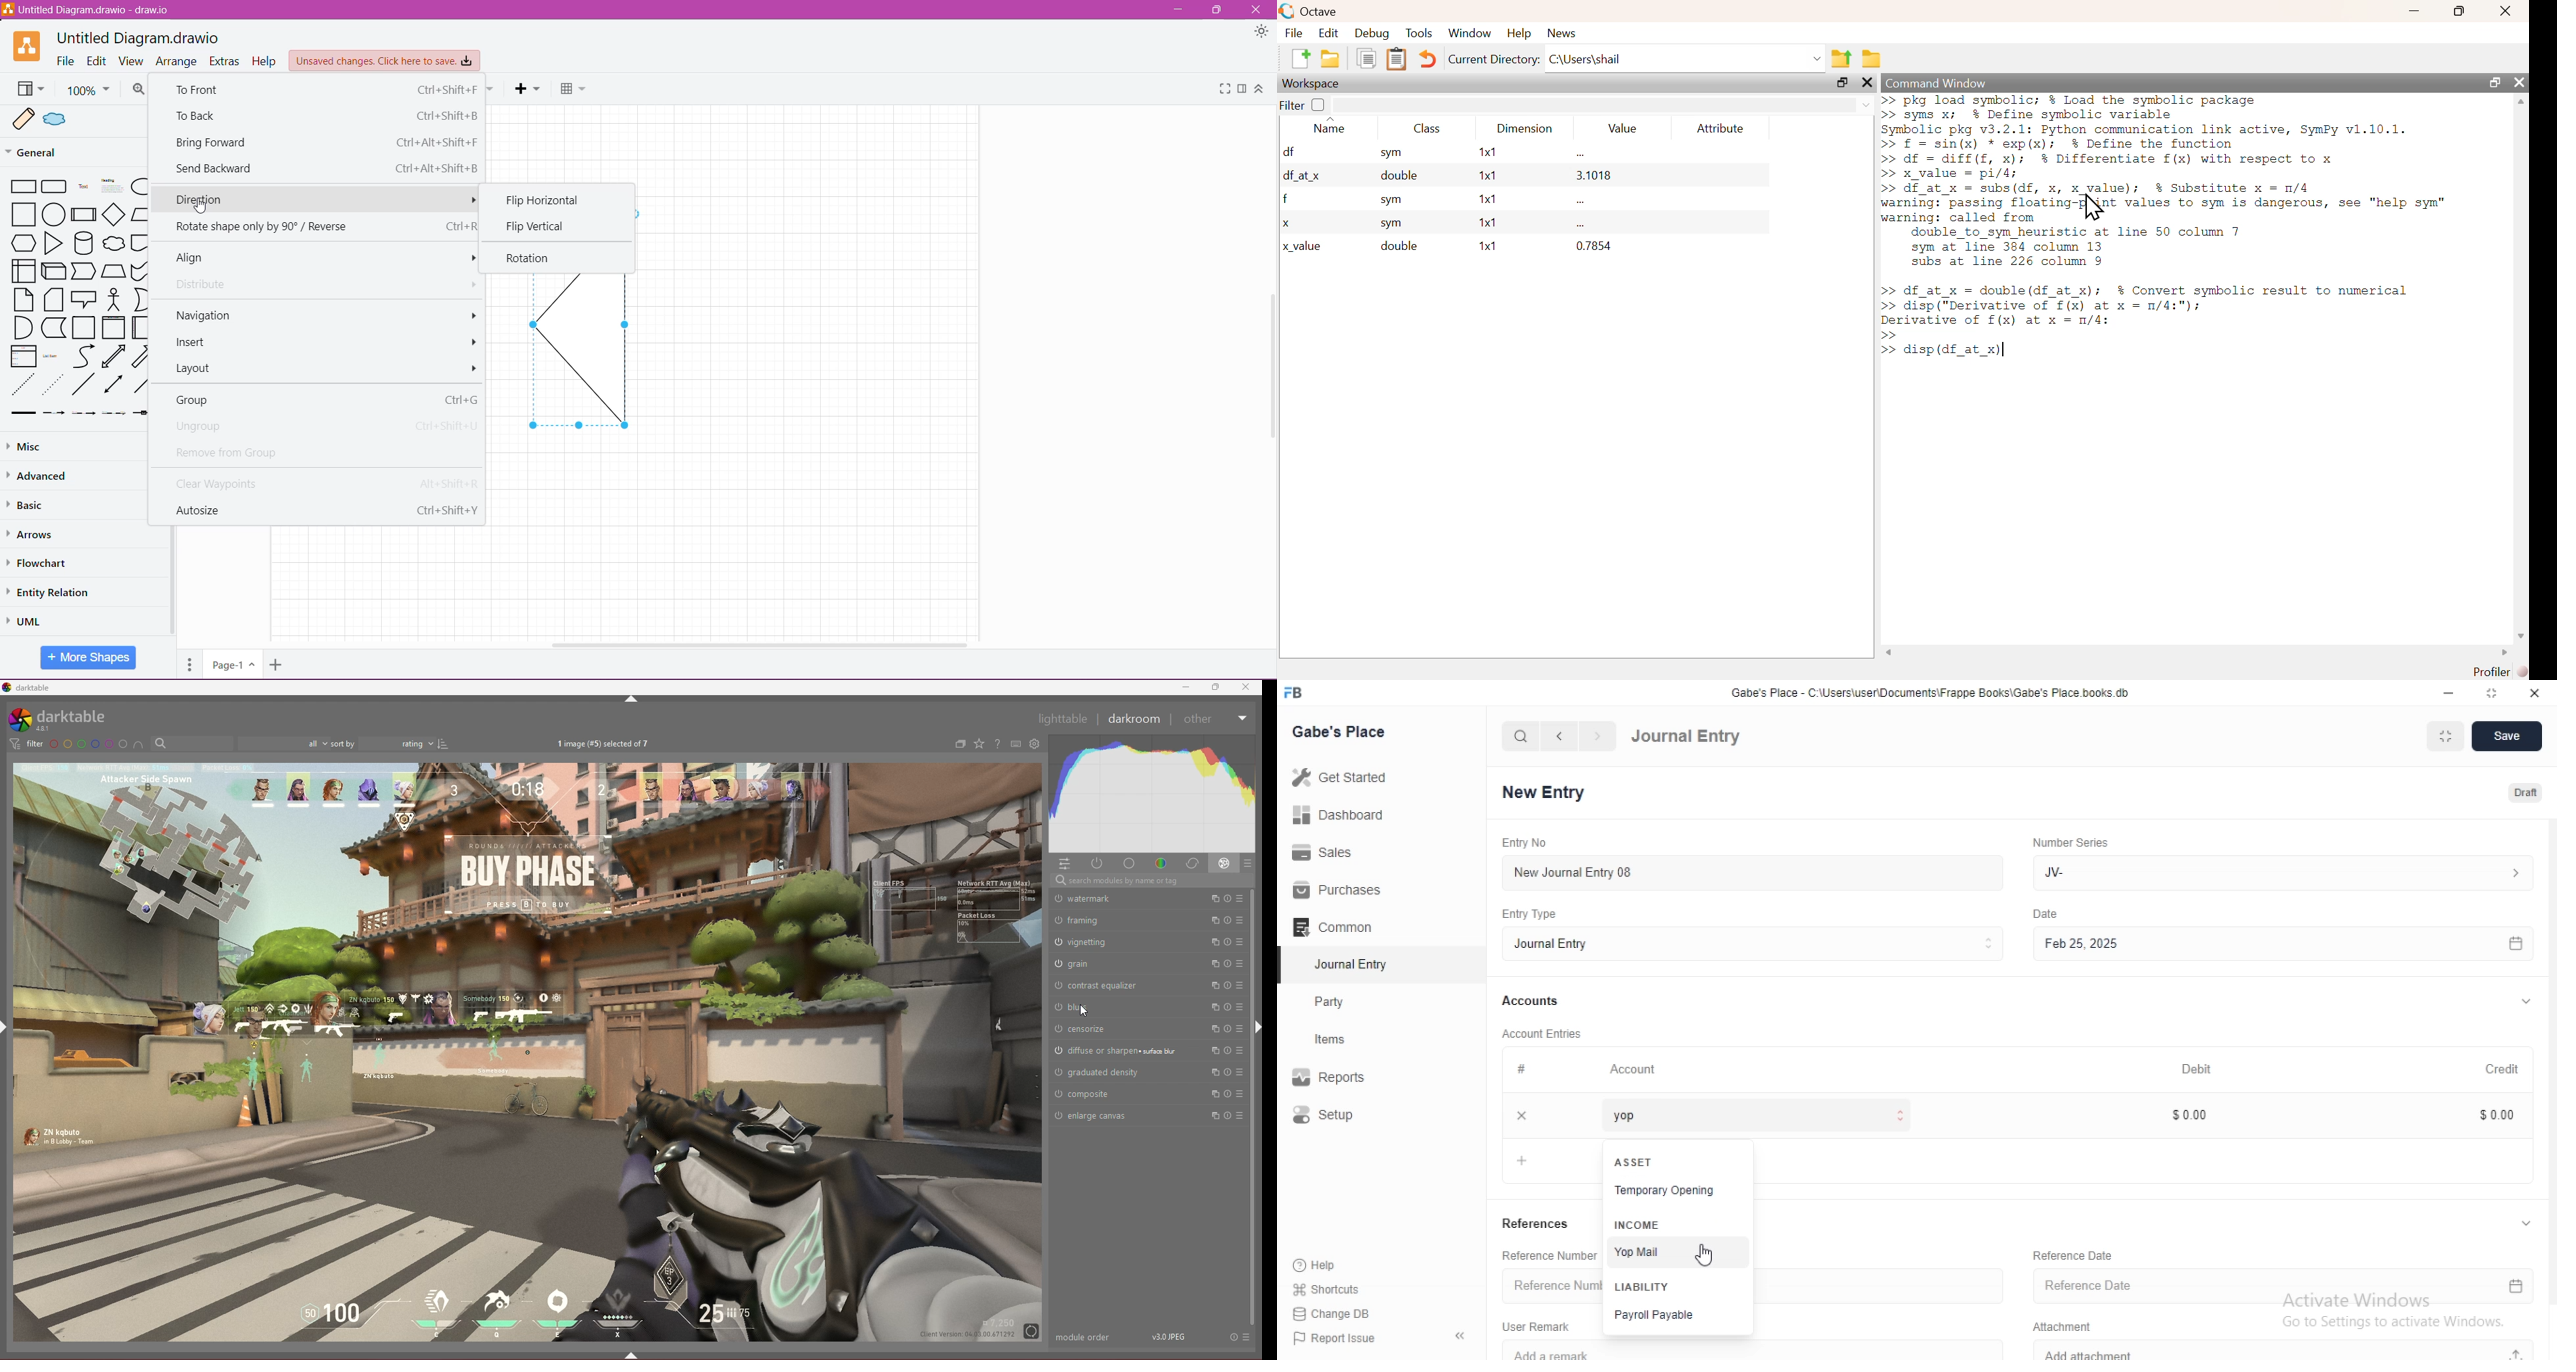  What do you see at coordinates (1339, 1288) in the screenshot?
I see `shortcuts` at bounding box center [1339, 1288].